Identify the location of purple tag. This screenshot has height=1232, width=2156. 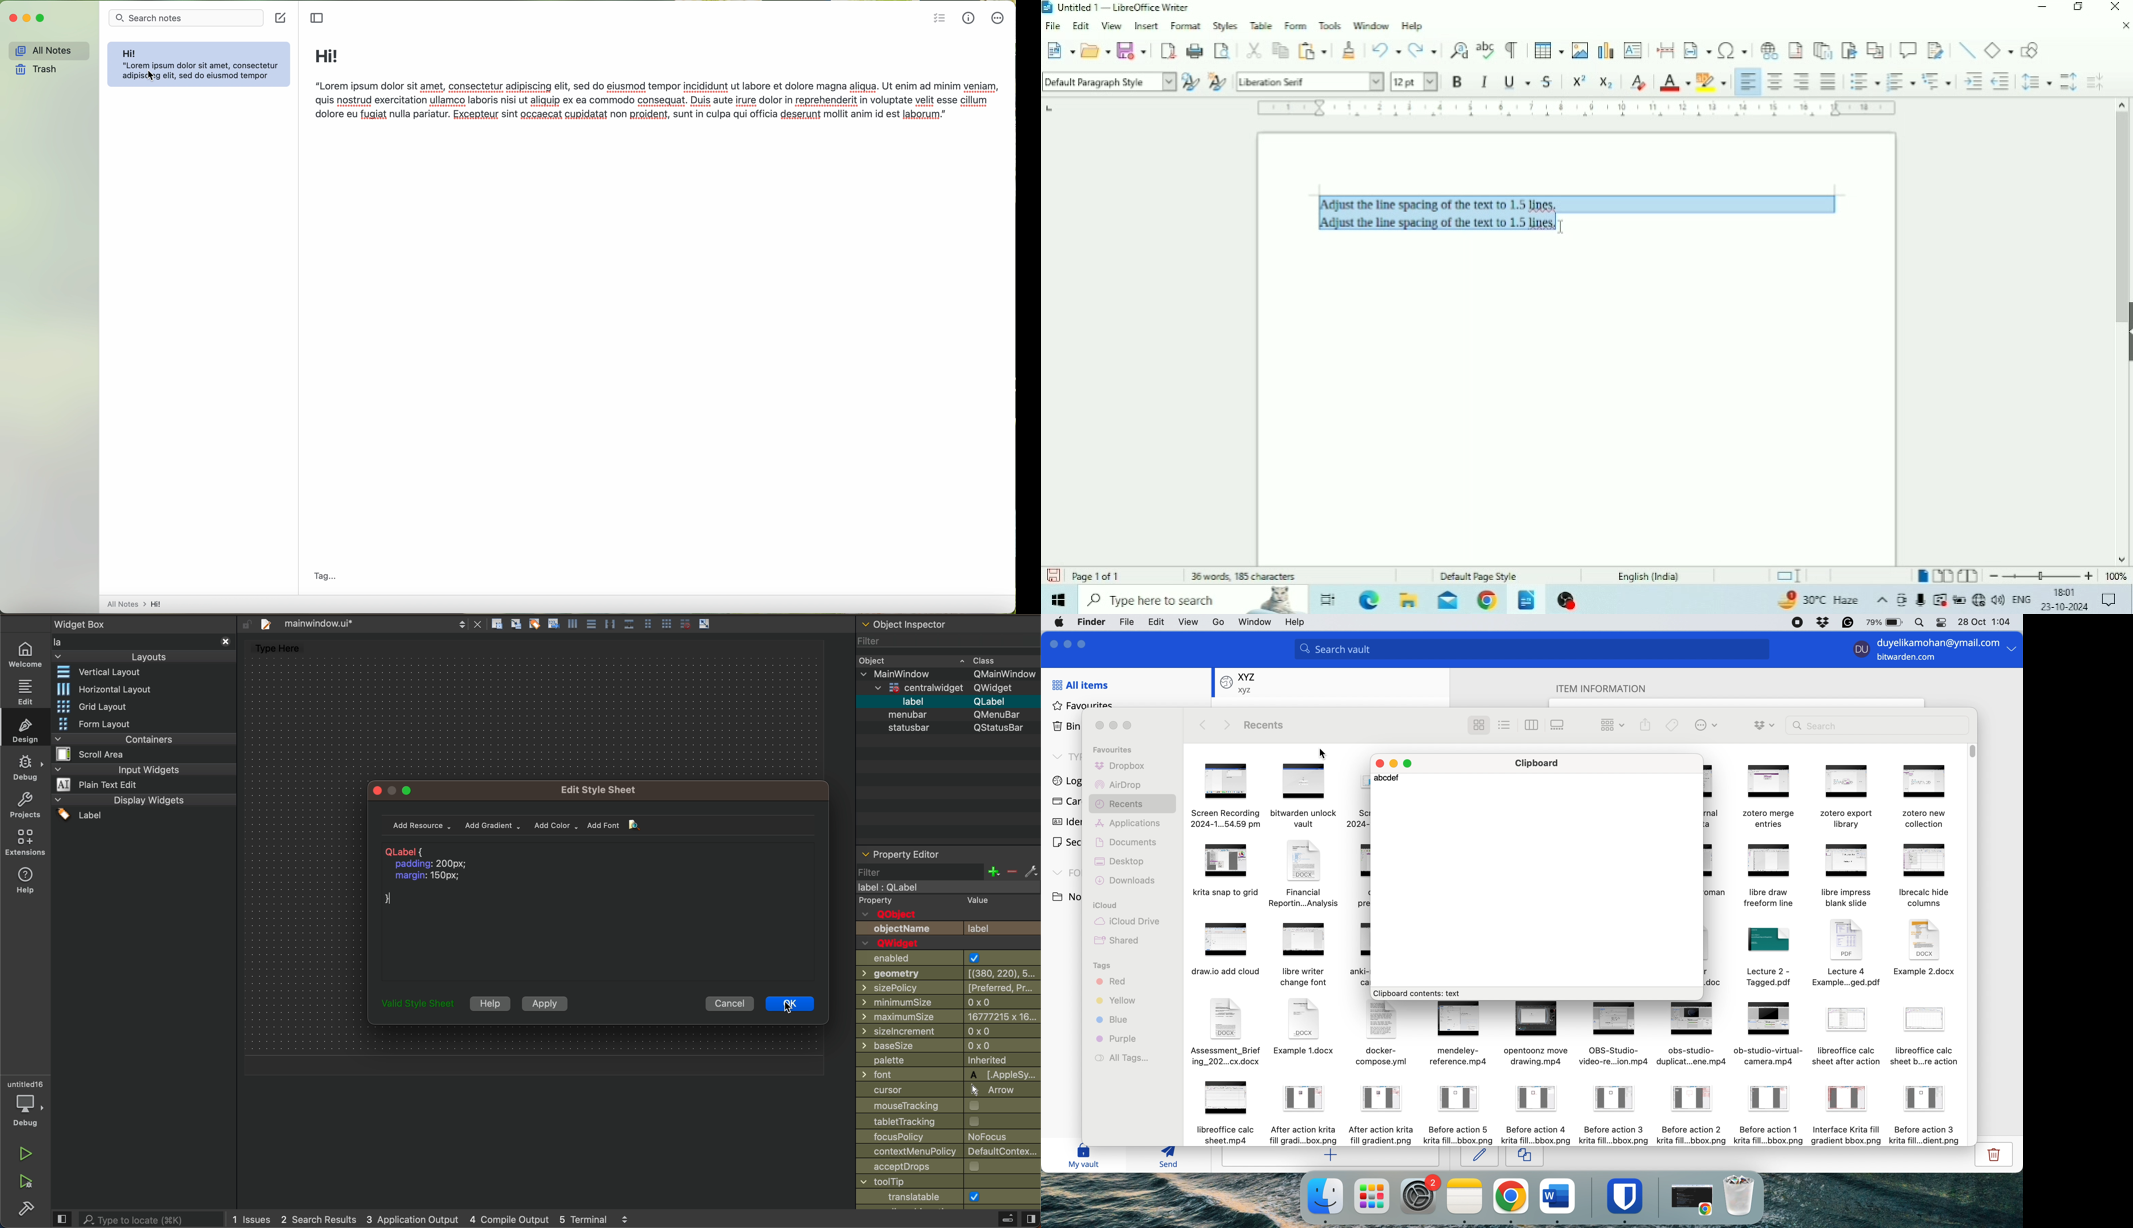
(1119, 1039).